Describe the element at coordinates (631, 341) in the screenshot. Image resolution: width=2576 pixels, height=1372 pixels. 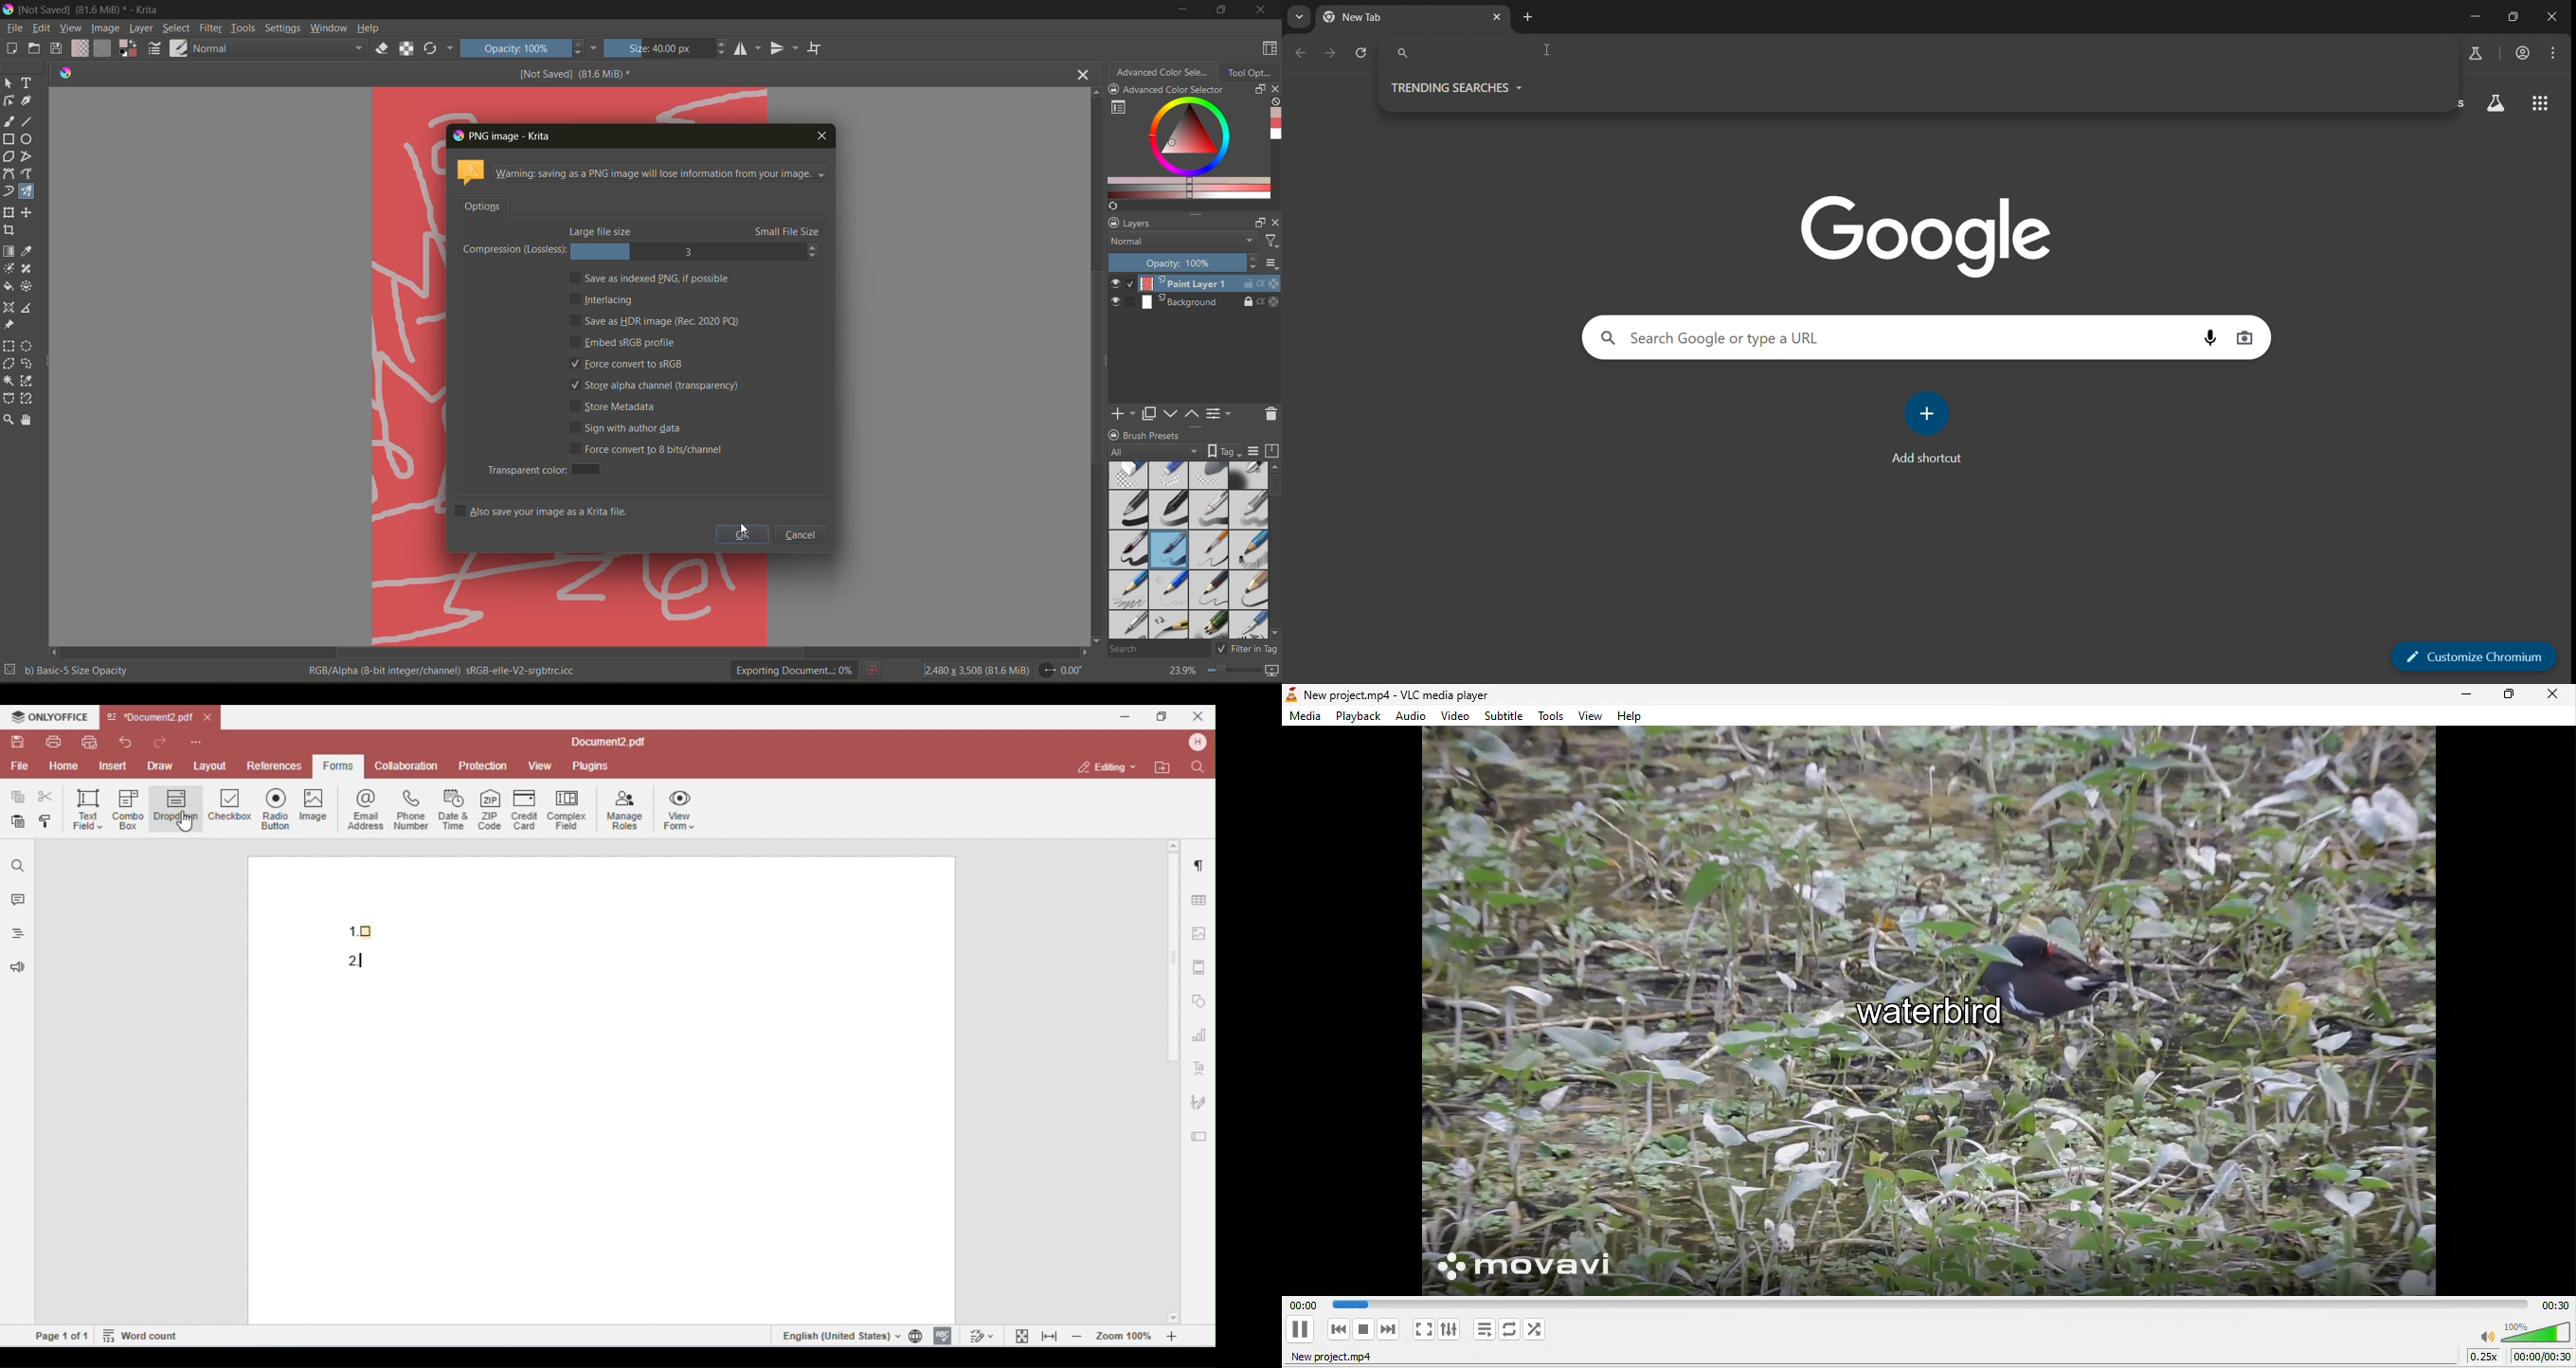
I see `embed srgb profile` at that location.